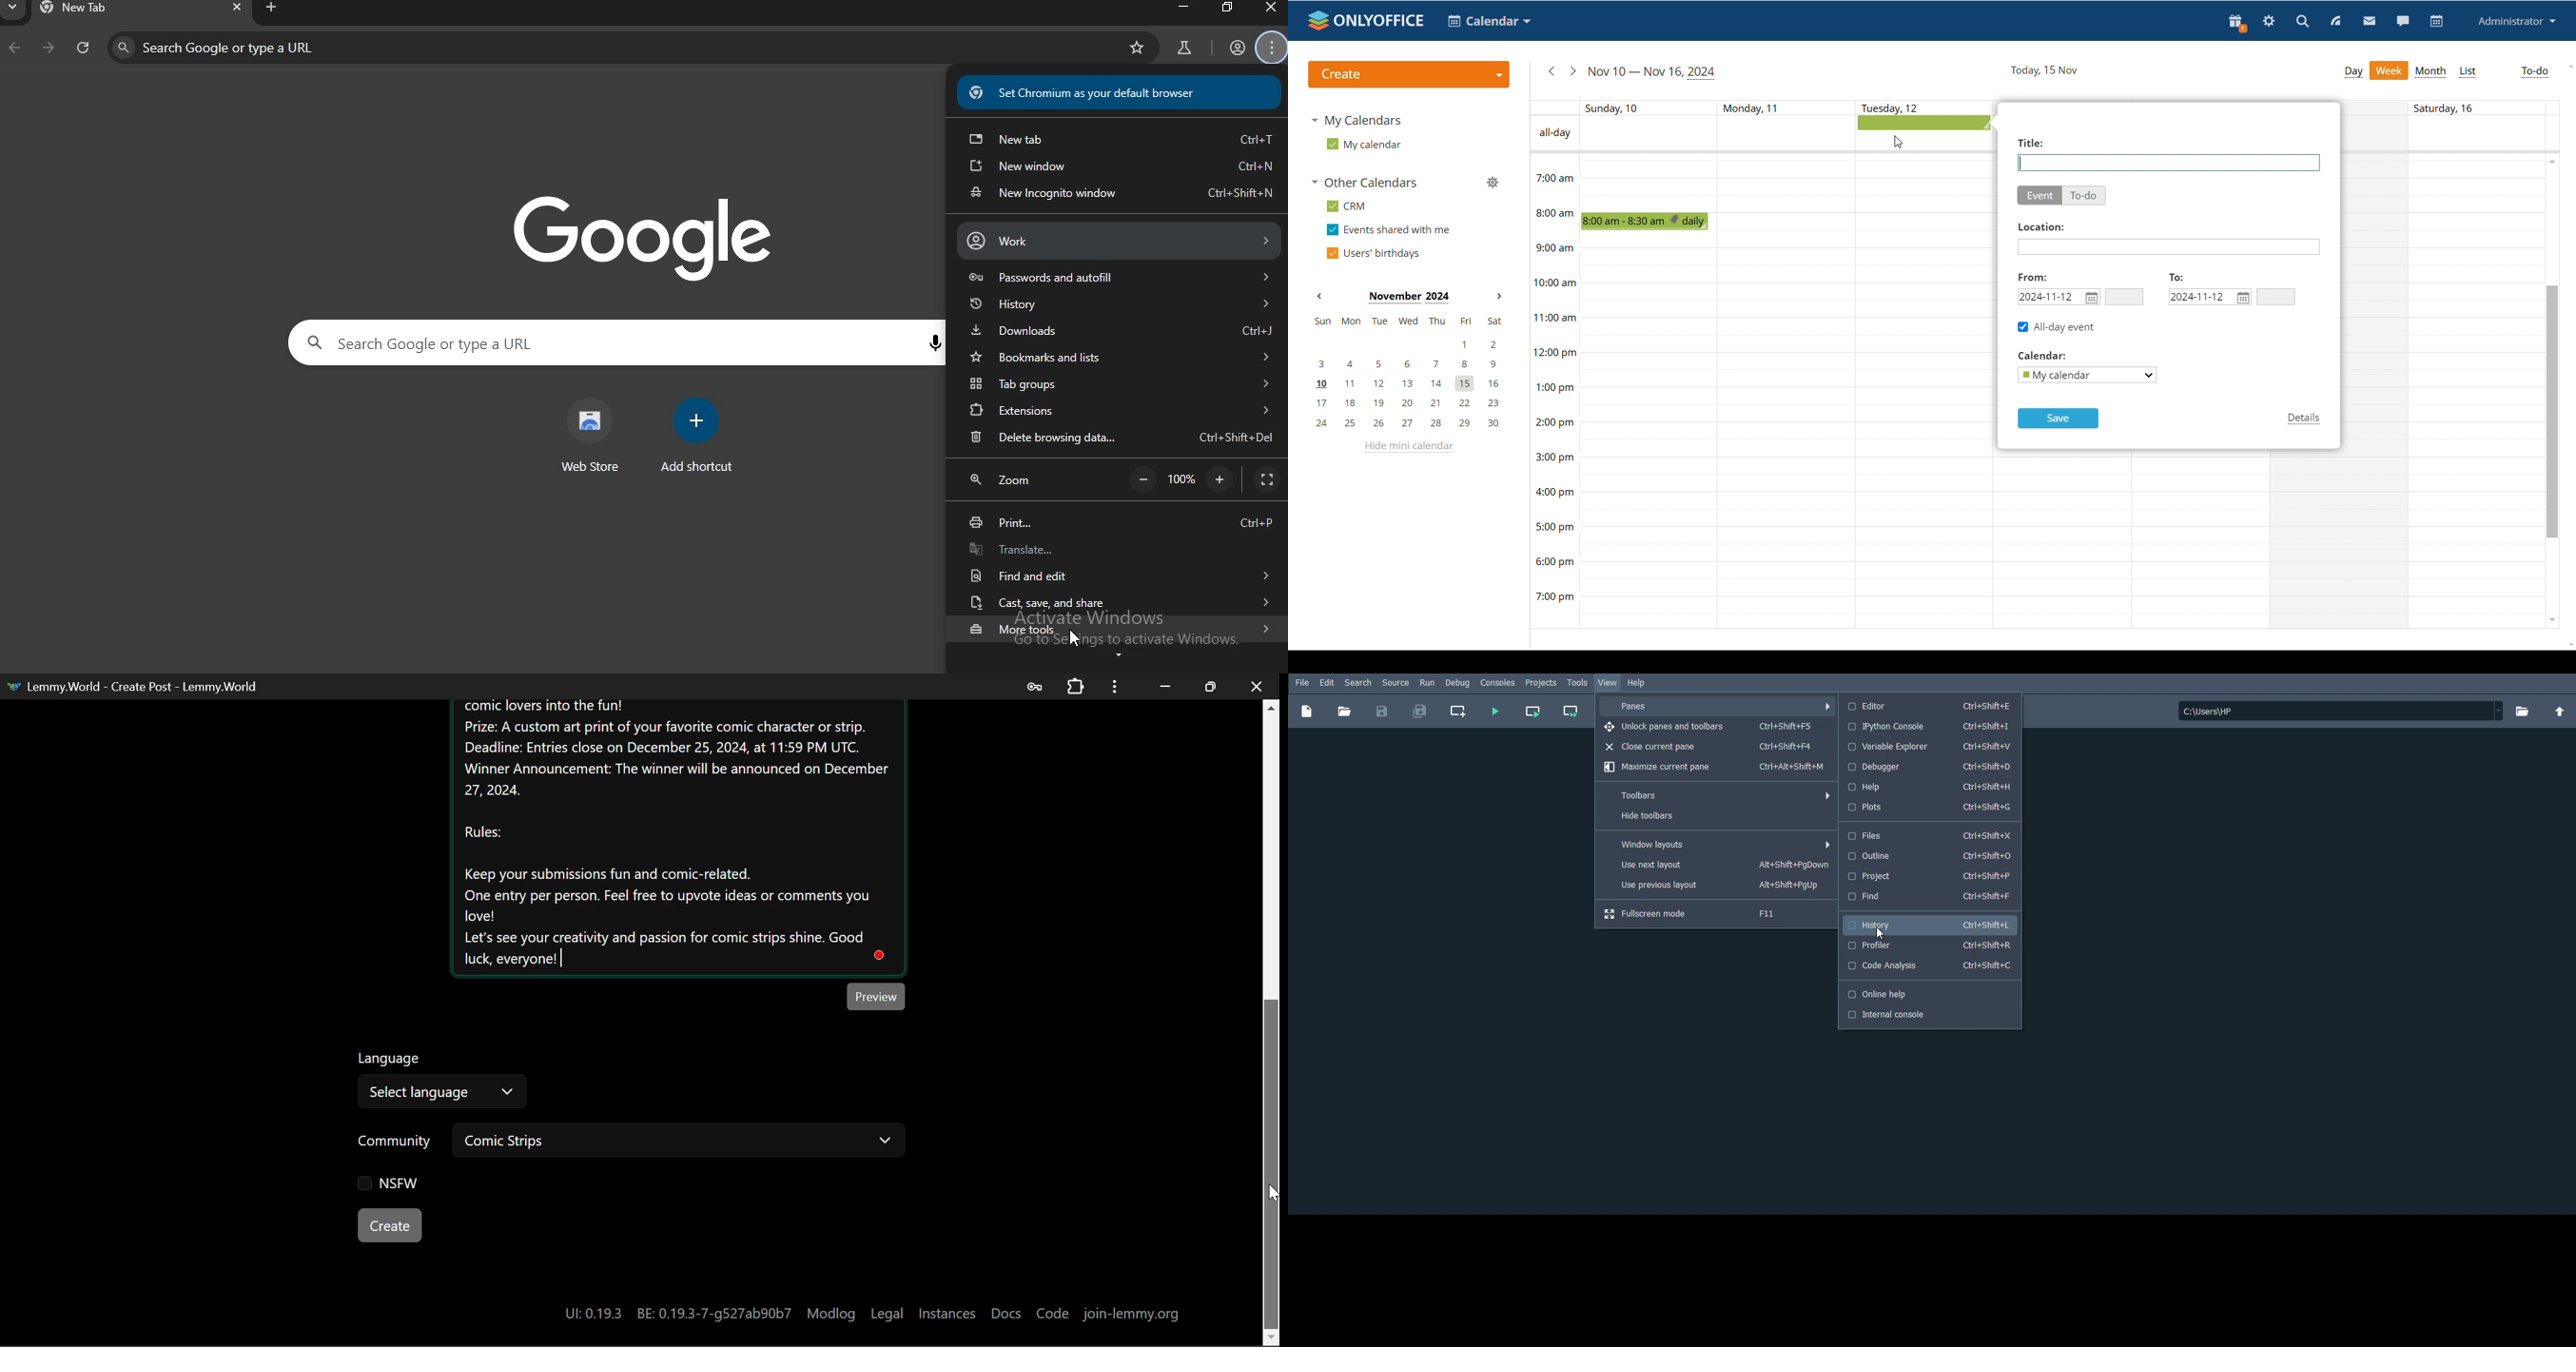 This screenshot has width=2576, height=1372. What do you see at coordinates (1176, 8) in the screenshot?
I see `minimize` at bounding box center [1176, 8].